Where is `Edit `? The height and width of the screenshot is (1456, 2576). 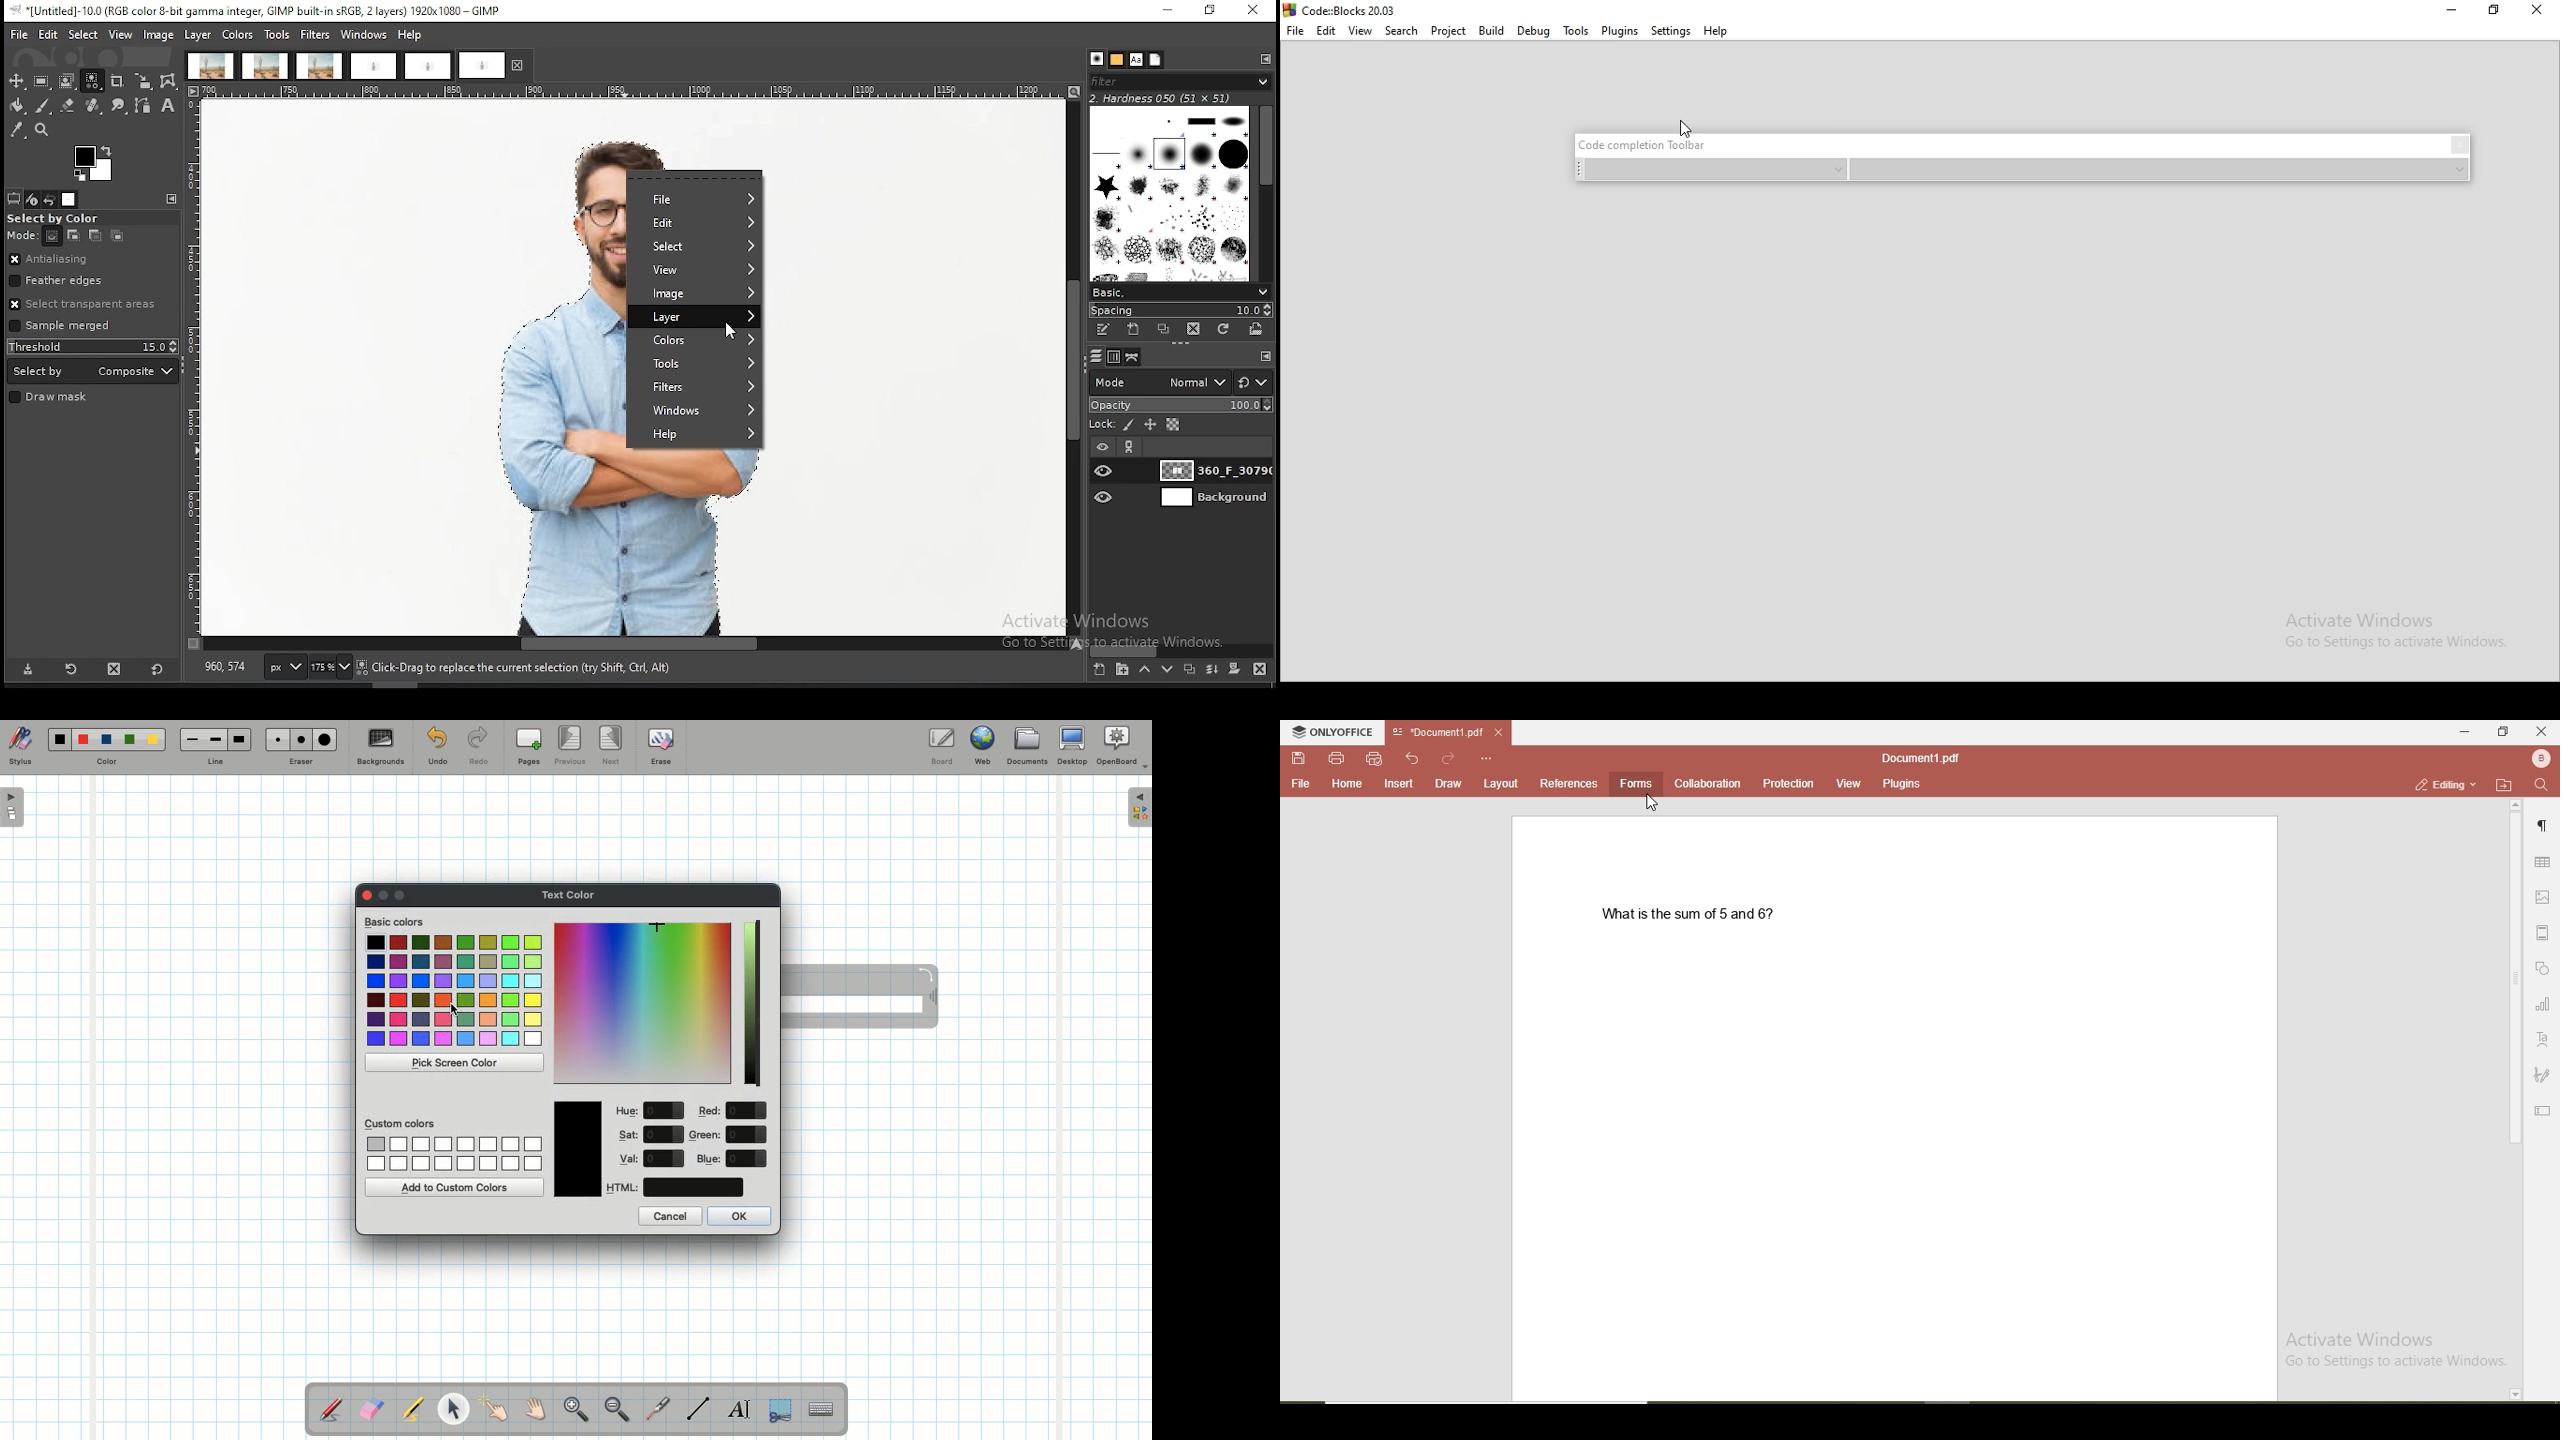
Edit  is located at coordinates (1326, 31).